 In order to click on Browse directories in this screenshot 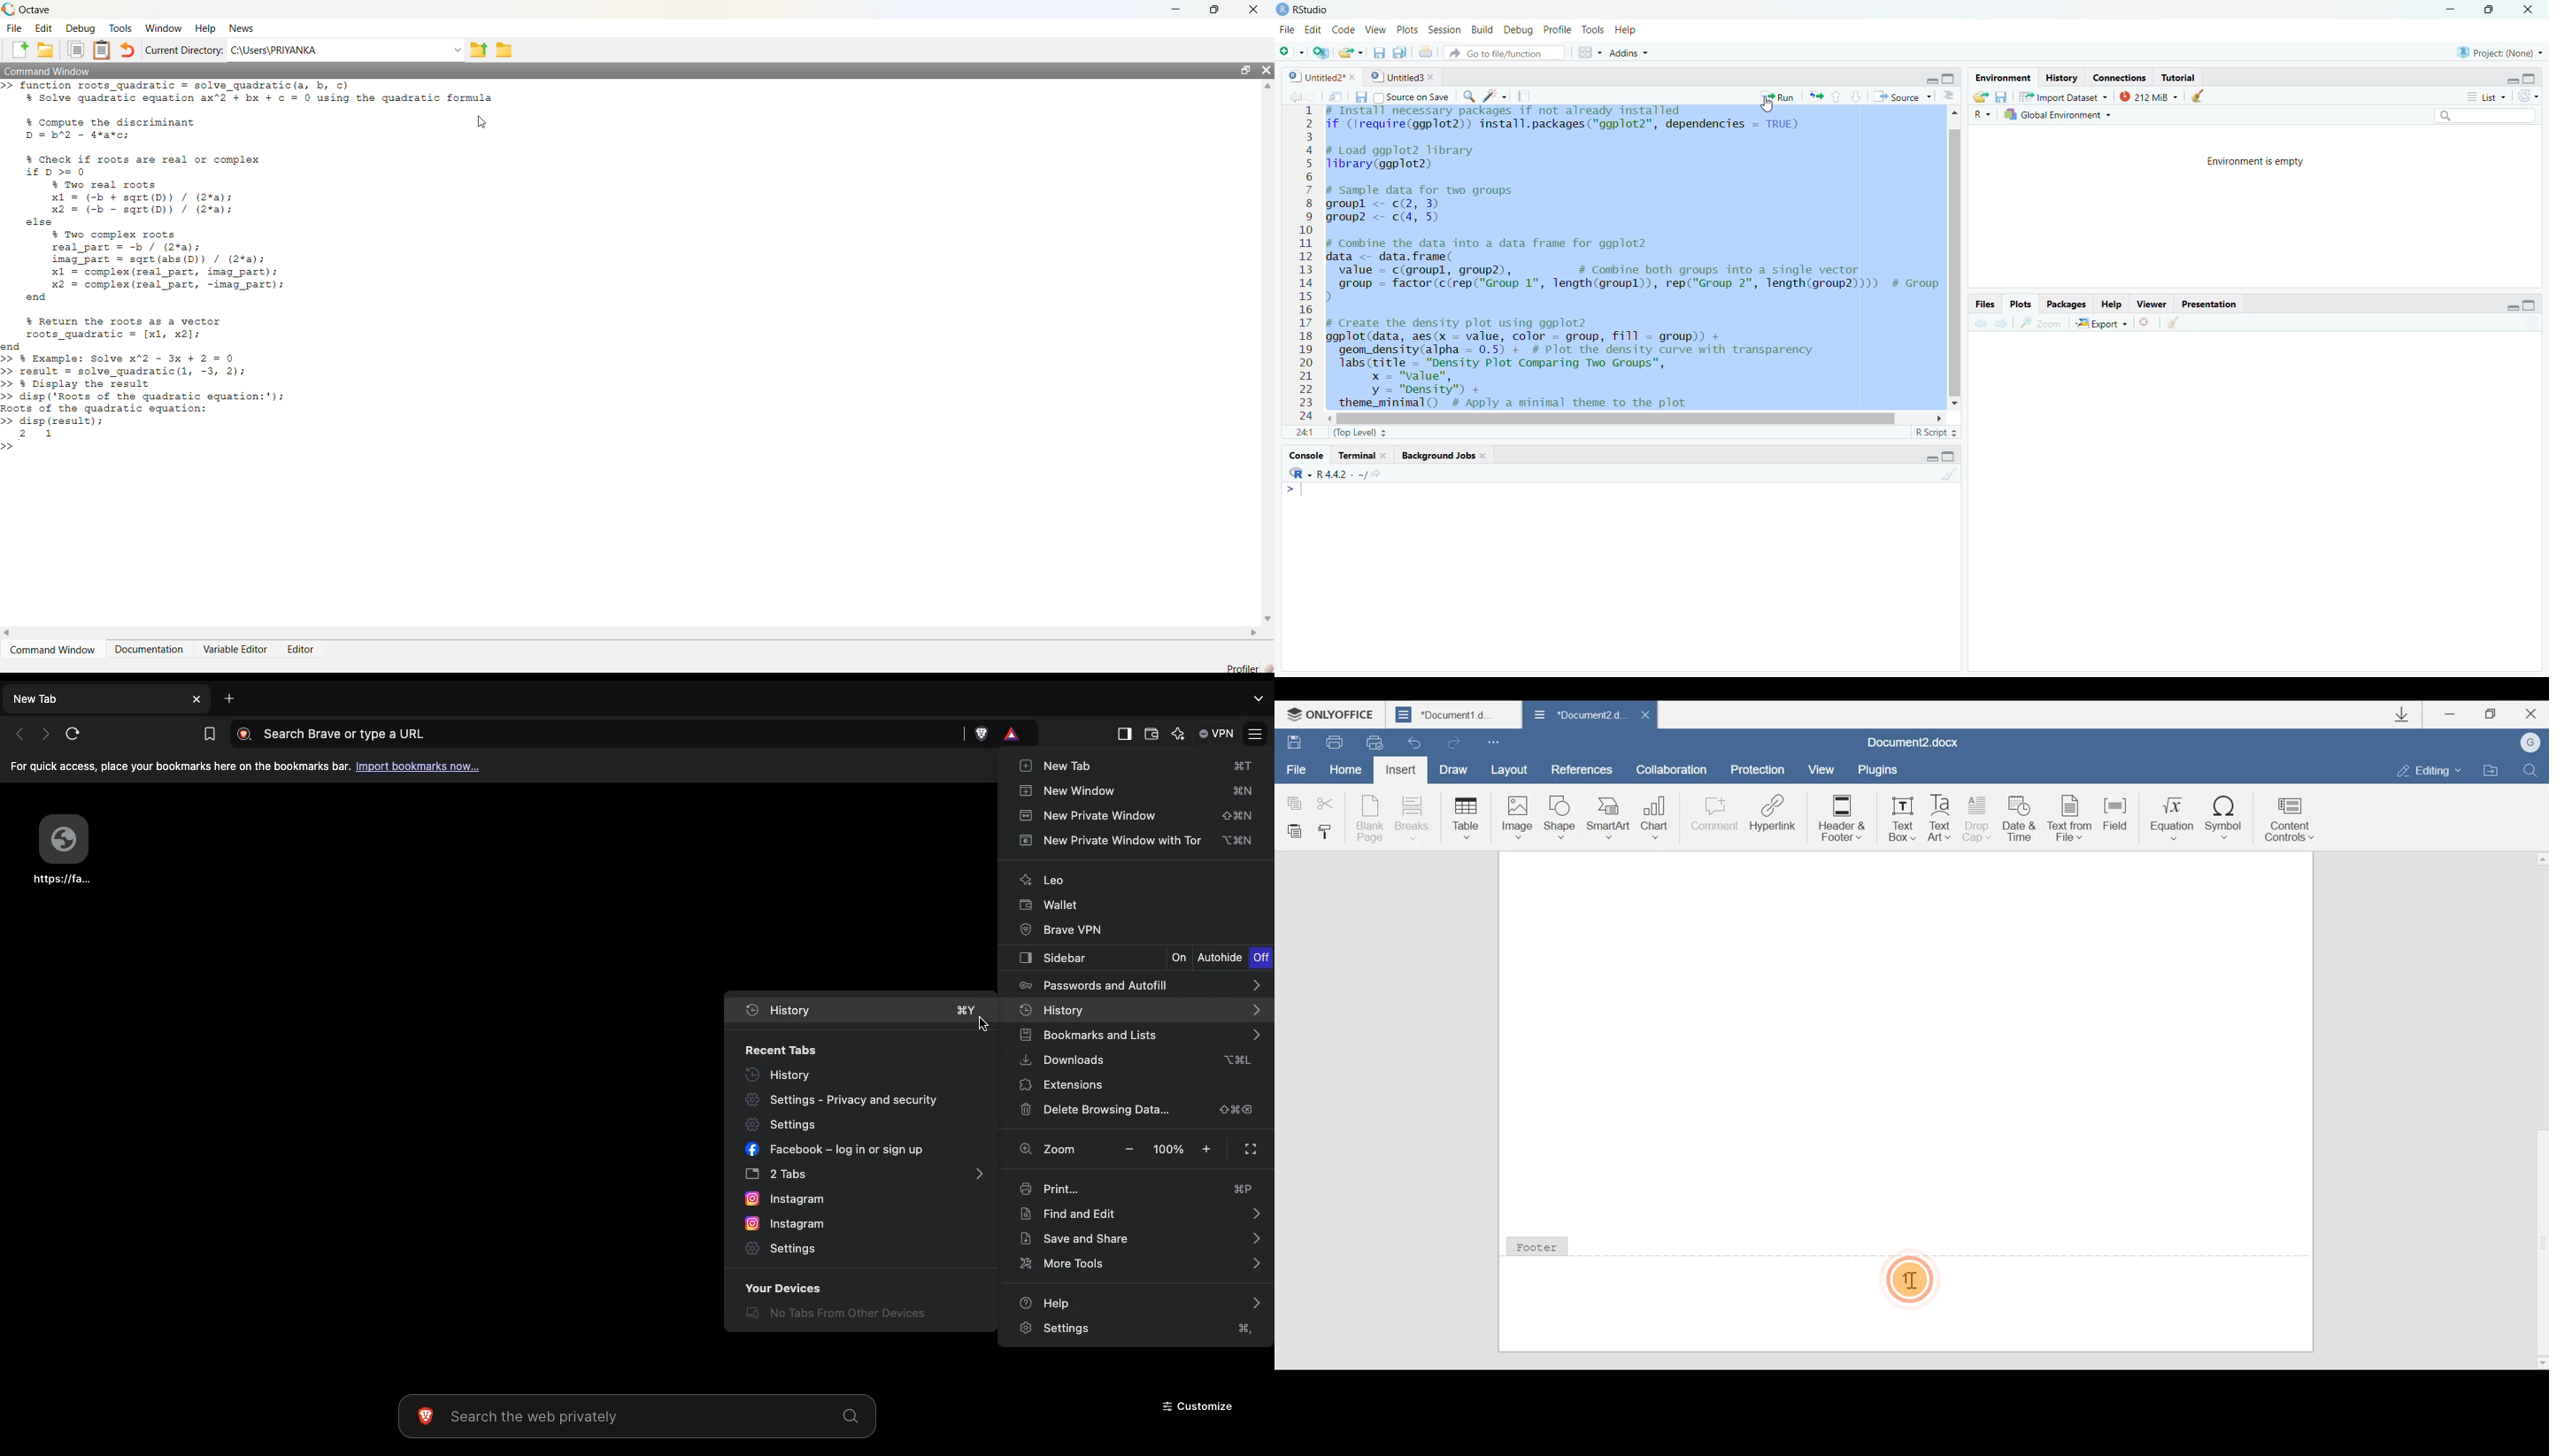, I will do `click(503, 49)`.